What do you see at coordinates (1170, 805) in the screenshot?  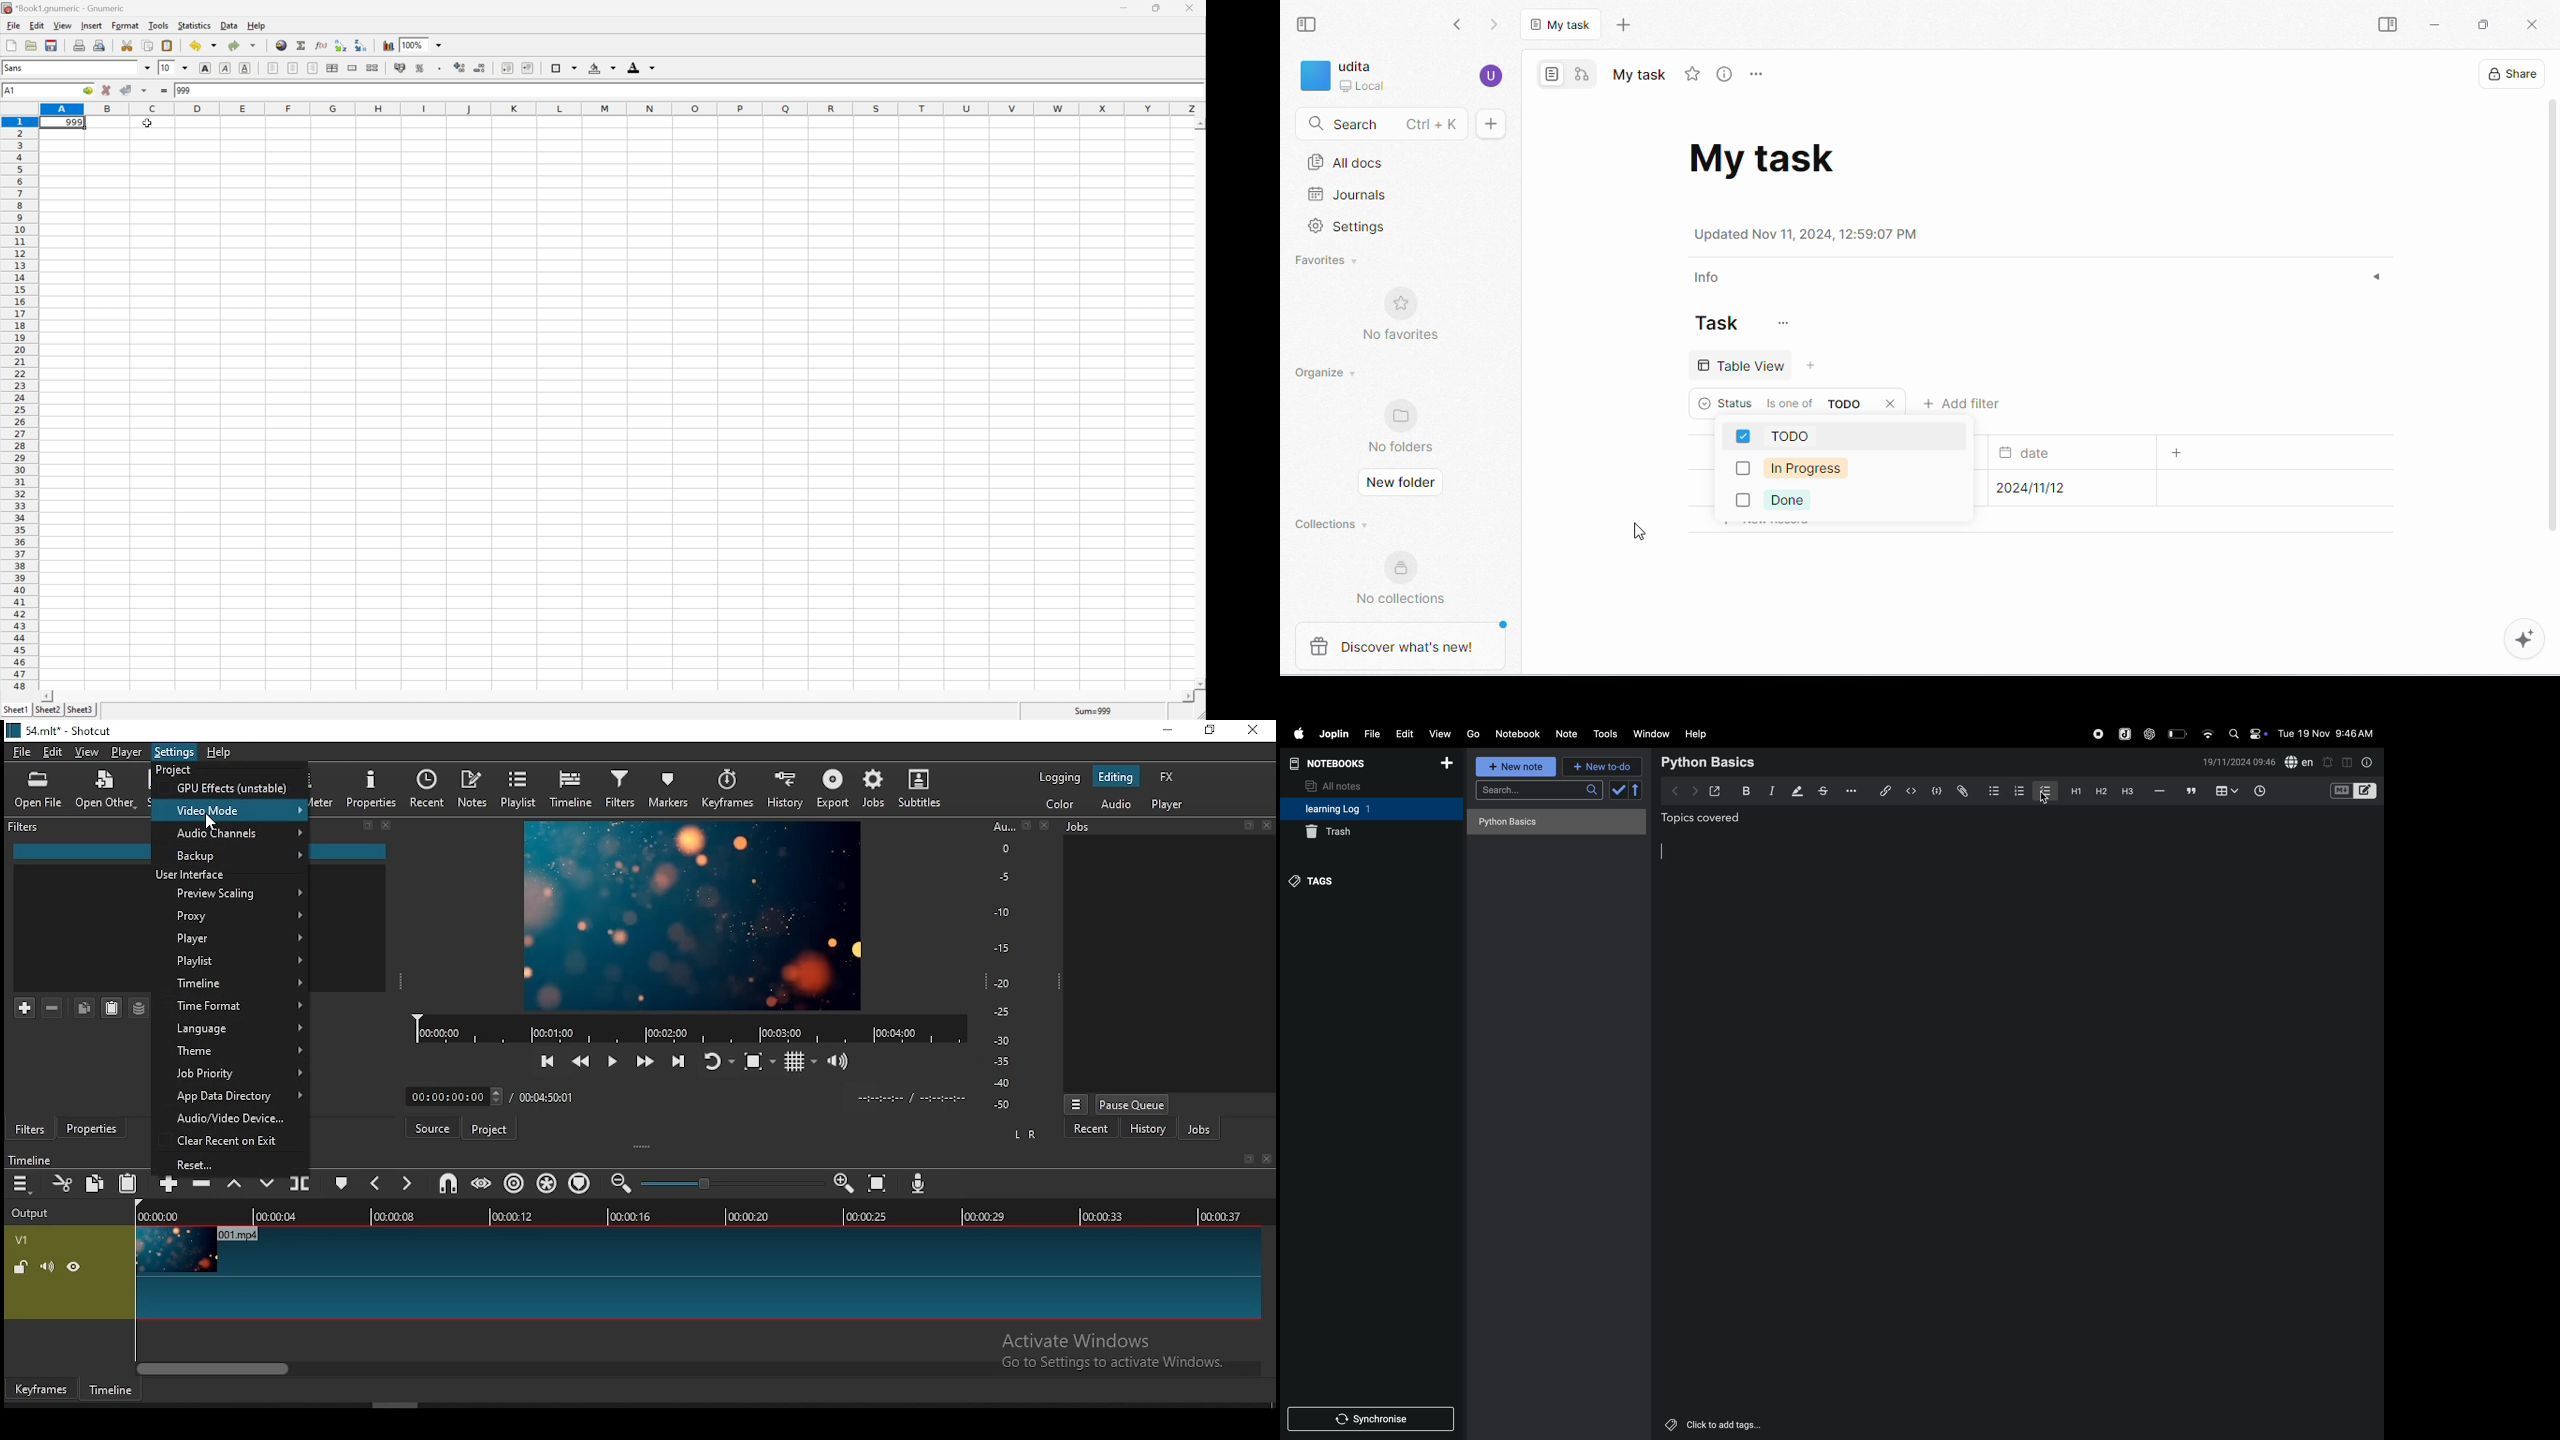 I see `player` at bounding box center [1170, 805].